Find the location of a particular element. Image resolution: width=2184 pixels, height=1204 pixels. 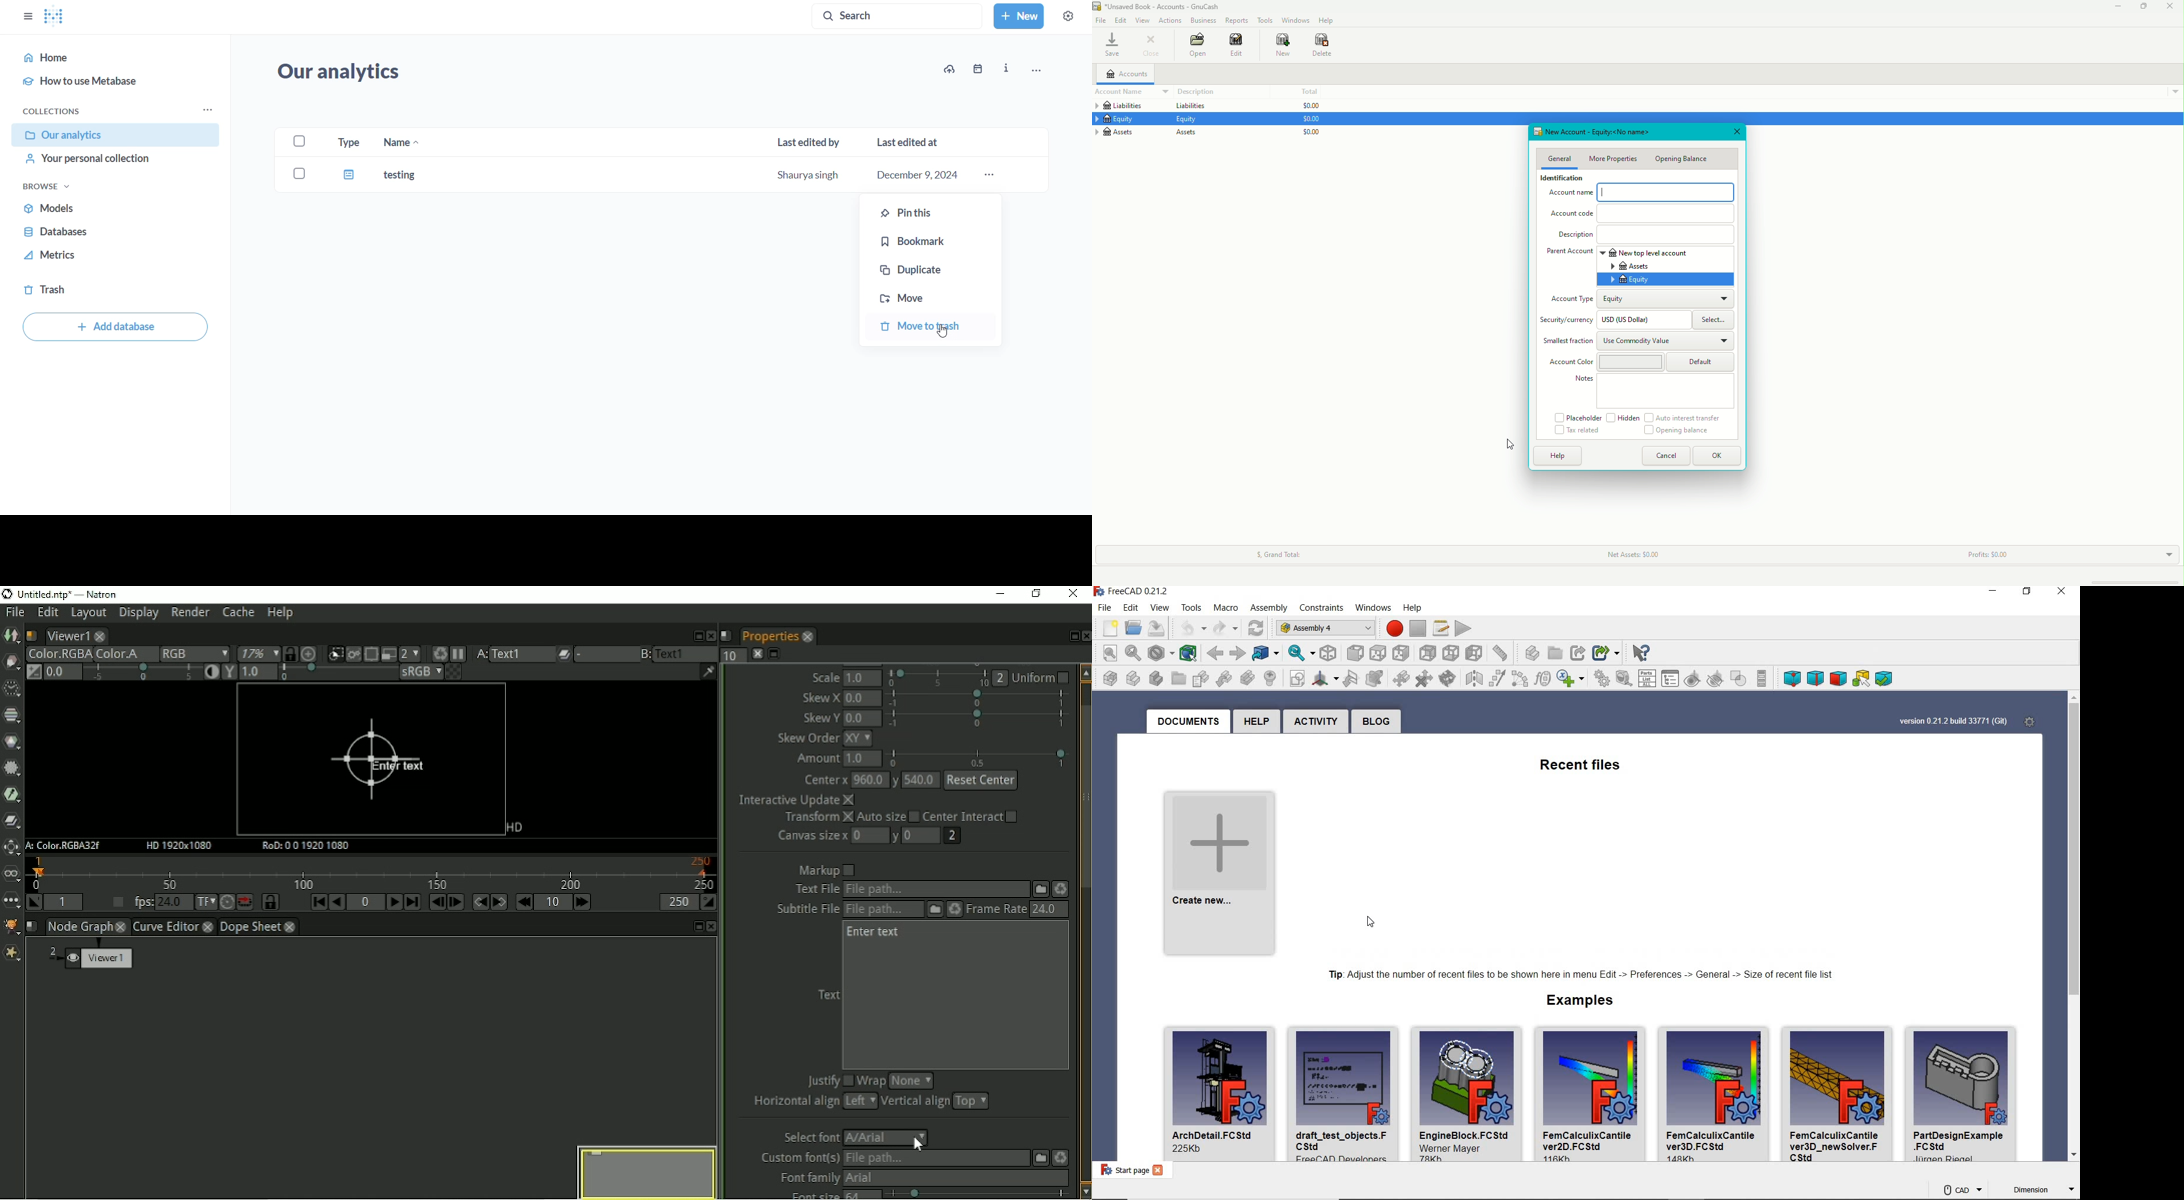

new assembly is located at coordinates (1106, 678).